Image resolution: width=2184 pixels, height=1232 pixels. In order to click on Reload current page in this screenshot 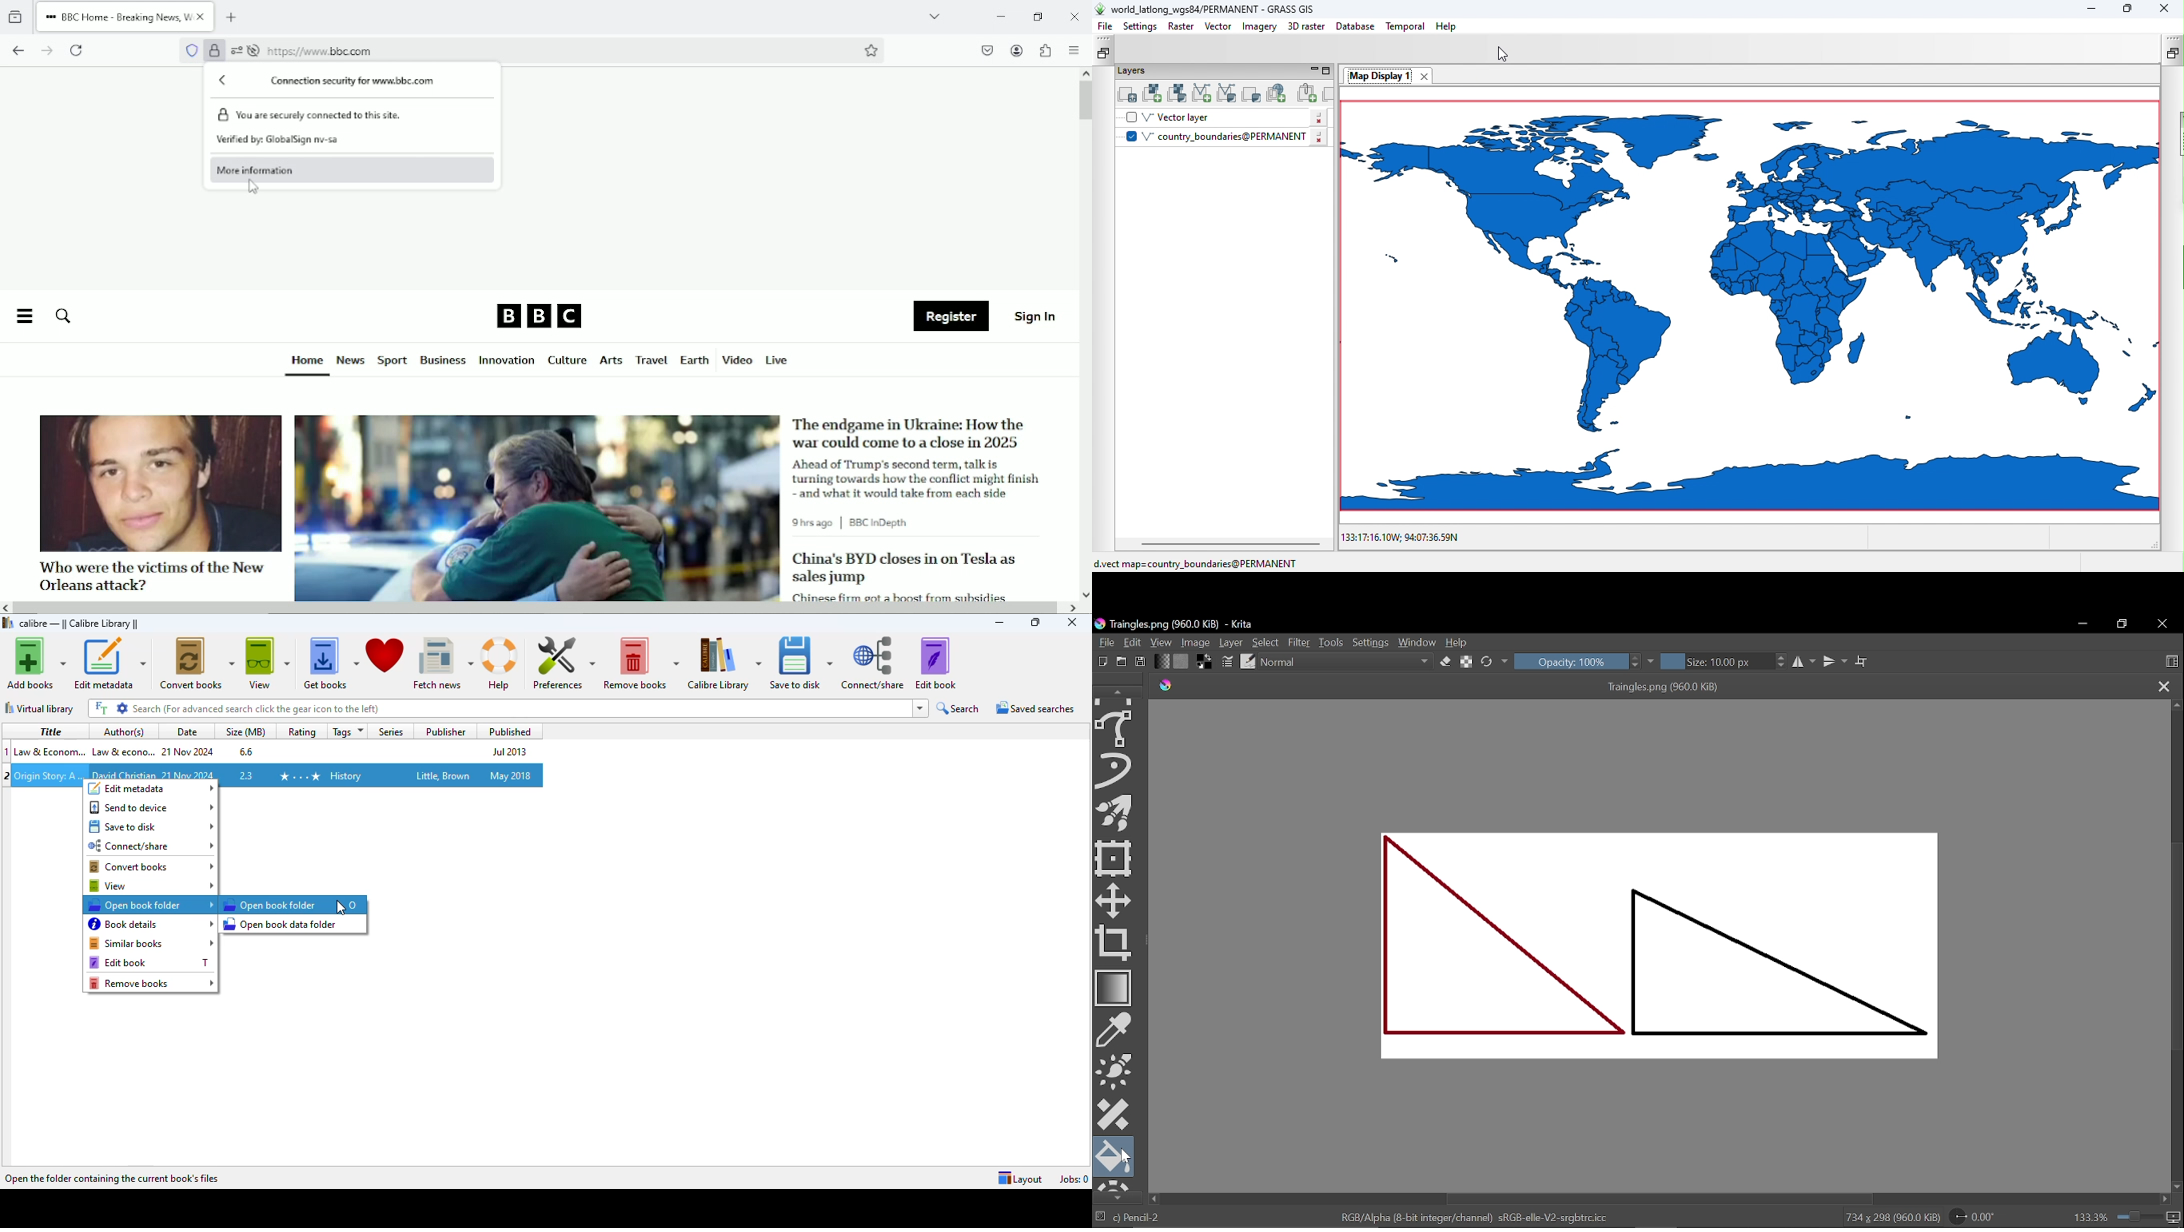, I will do `click(79, 49)`.